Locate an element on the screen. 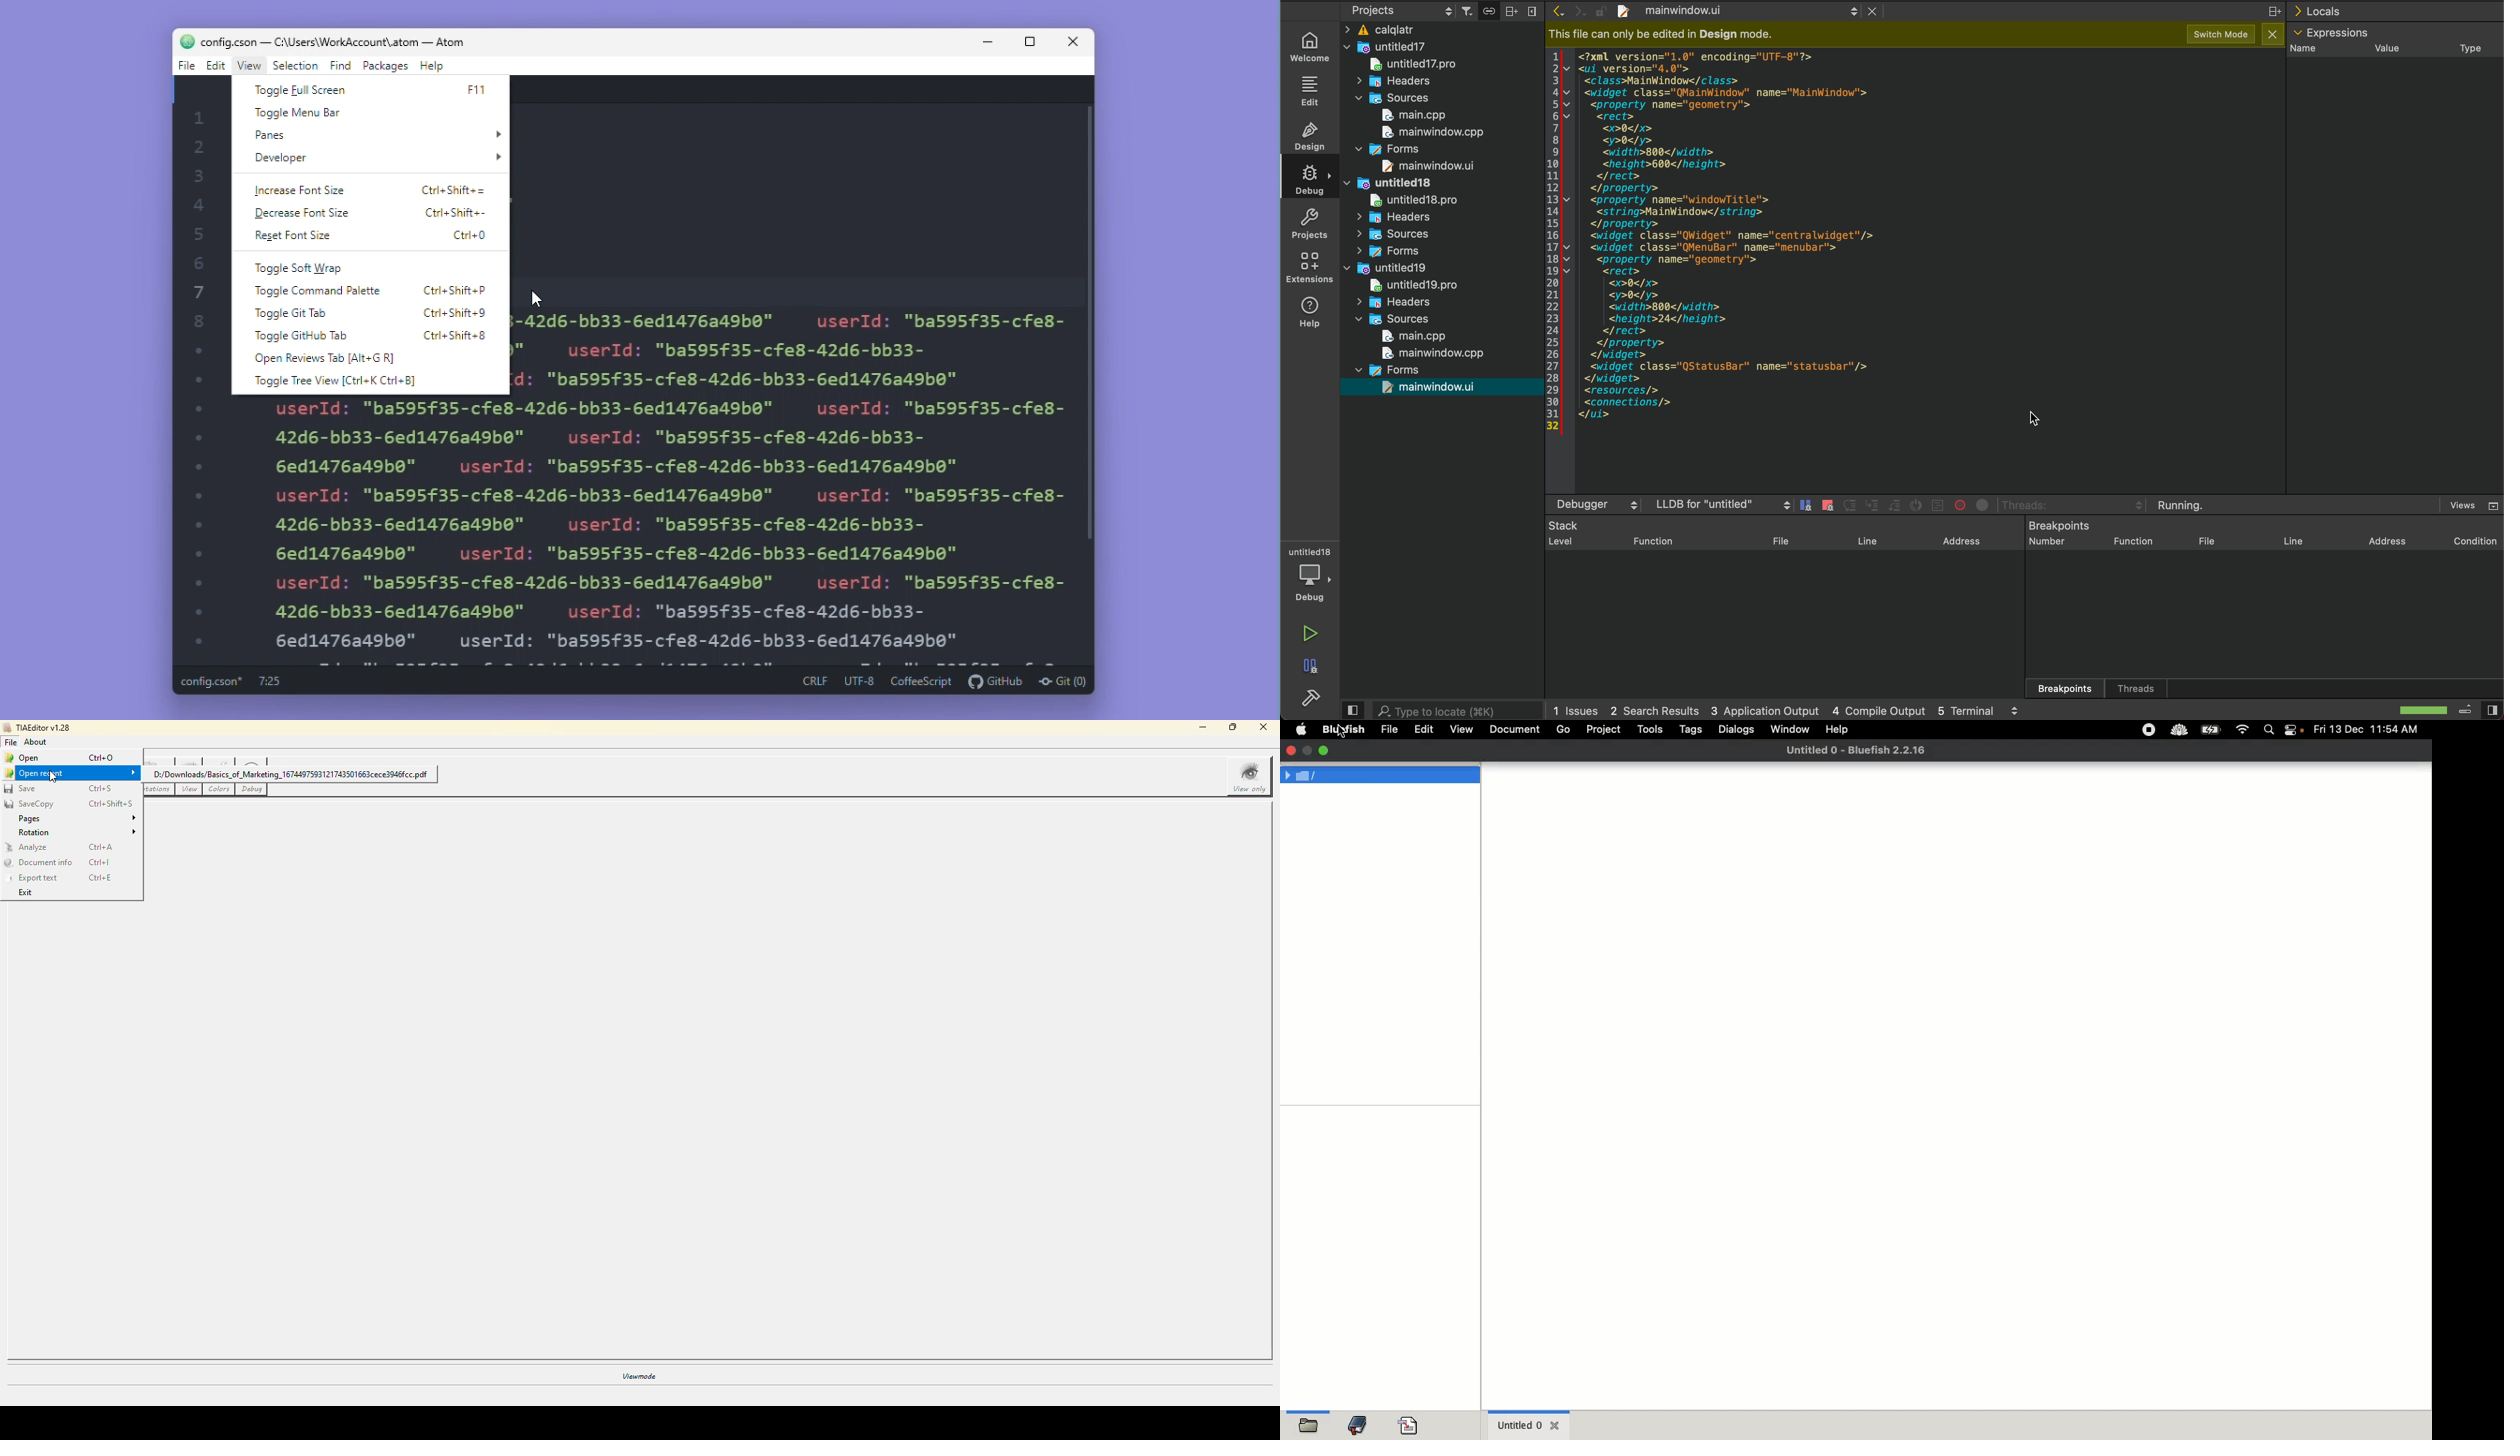 The height and width of the screenshot is (1456, 2520). -42d6-bb33-6ed1476a49b0" userId: "ba595f35-cfe8-userId: "ba595f35-cfe8-42d6-bb33-d: "ba595f35-cfe8-42d6-bb33-6ed1476a49b0" is located at coordinates (789, 346).